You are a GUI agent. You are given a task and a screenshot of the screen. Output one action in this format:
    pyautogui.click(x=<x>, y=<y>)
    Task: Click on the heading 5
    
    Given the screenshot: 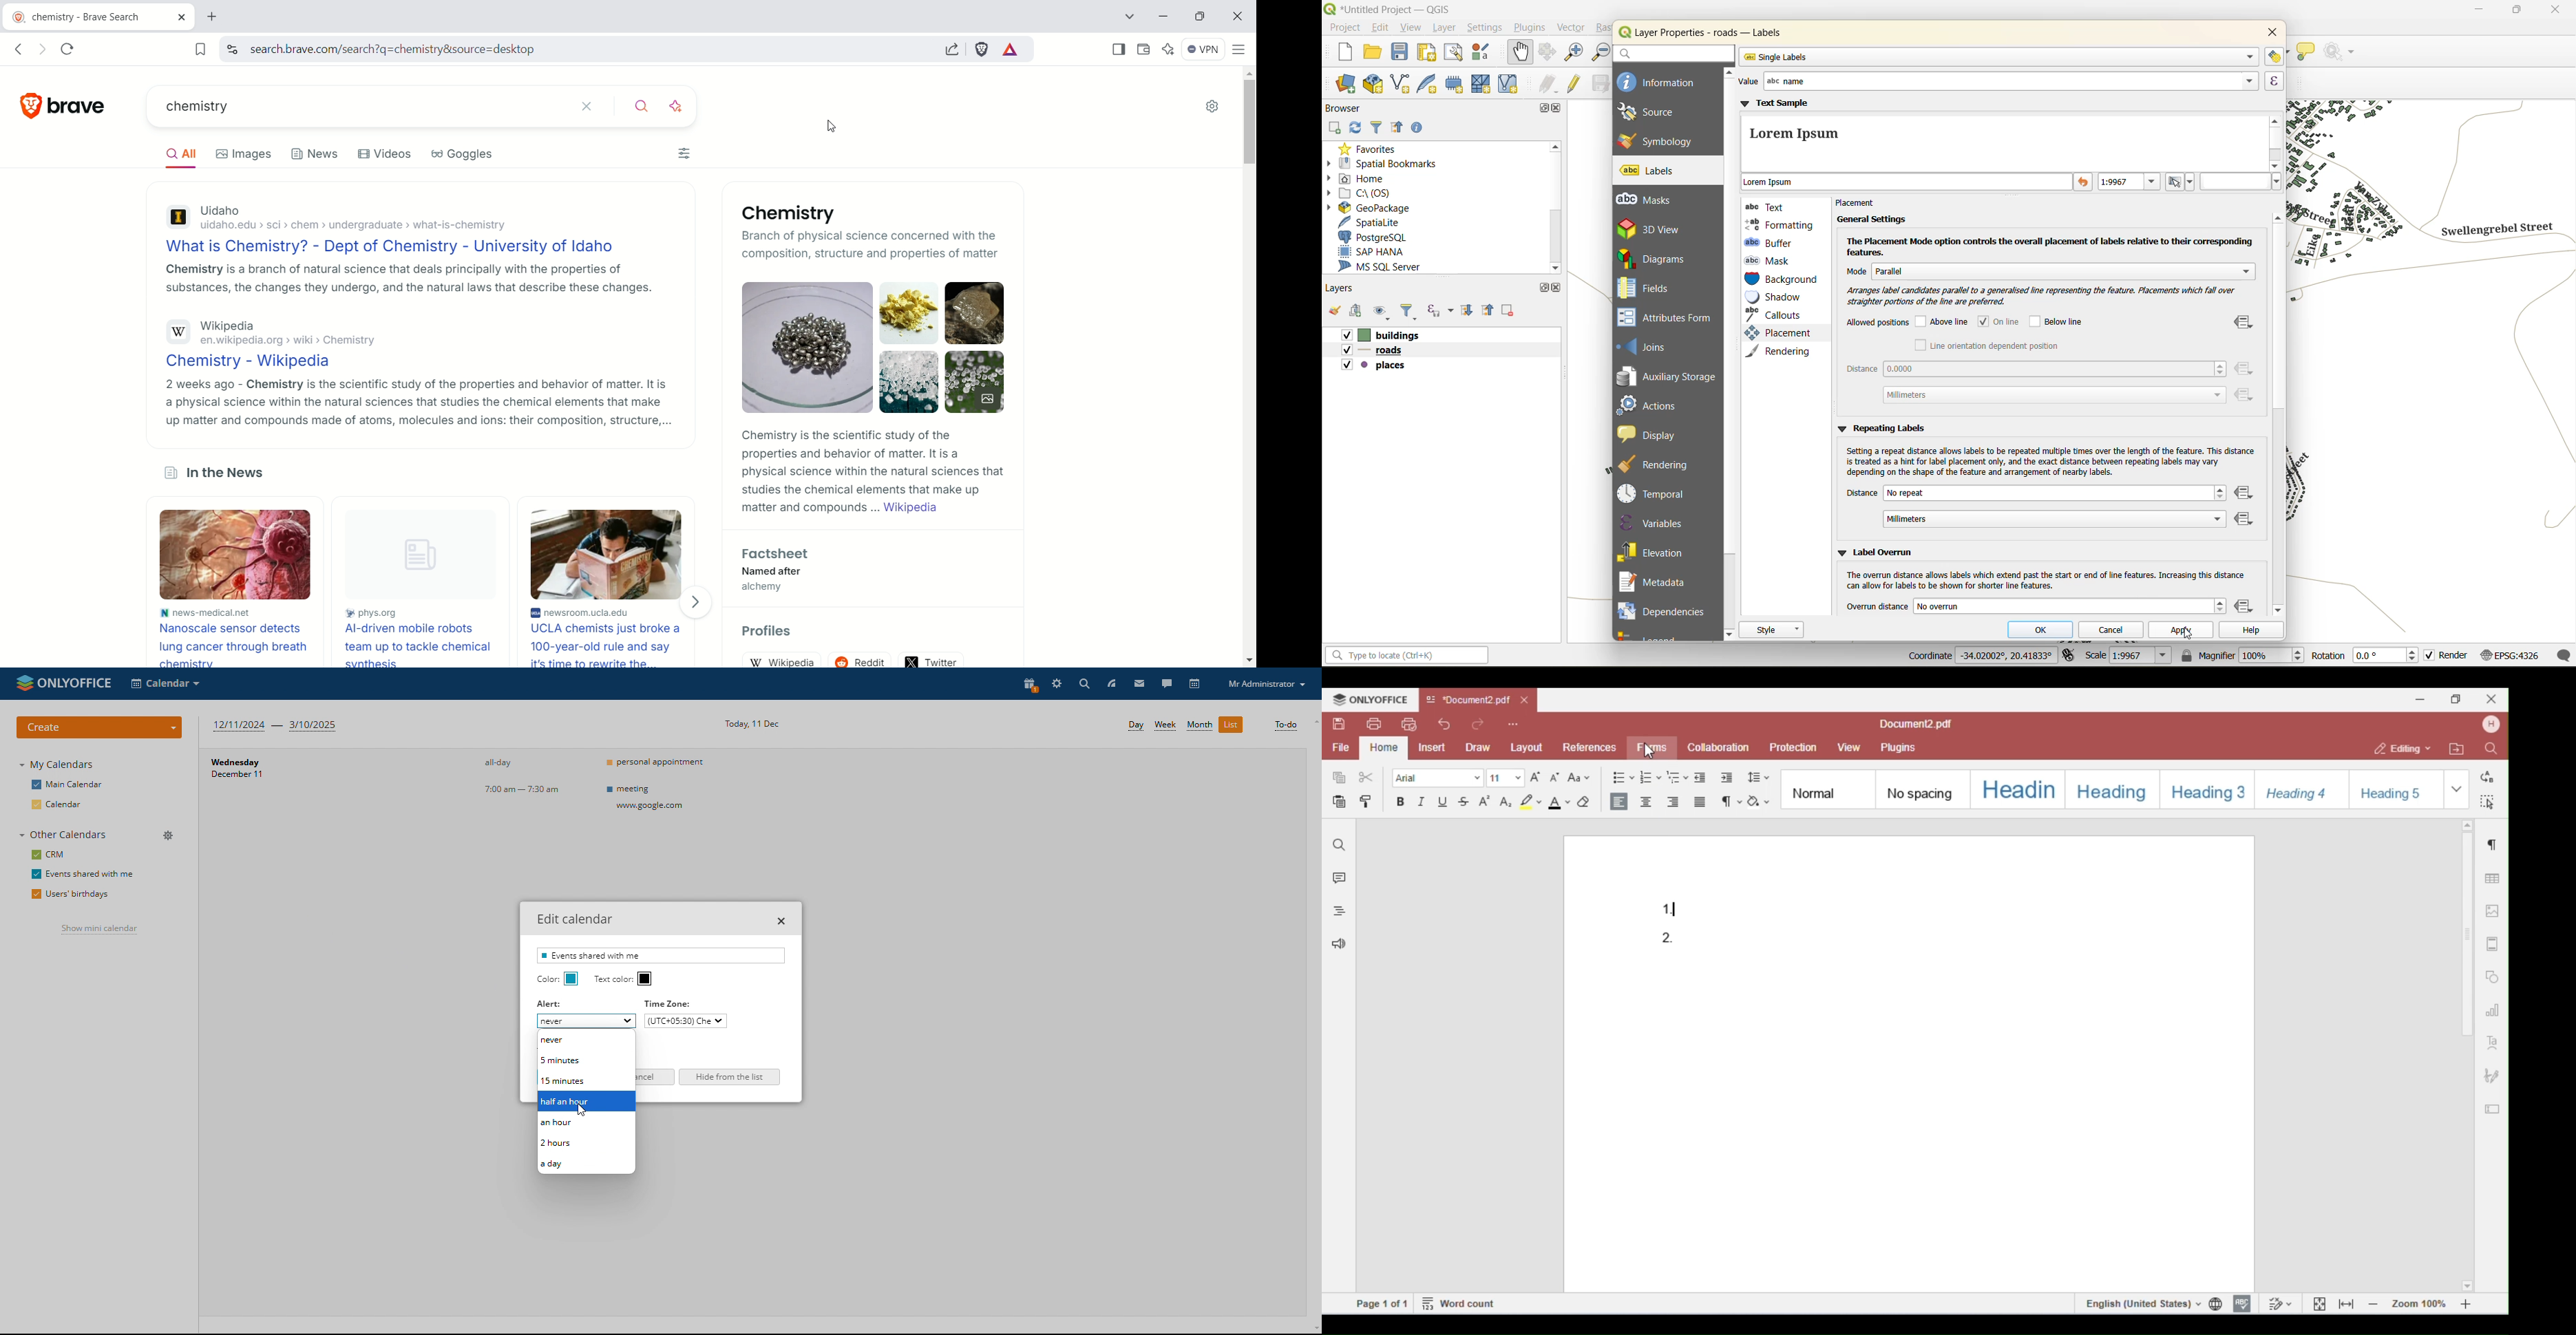 What is the action you would take?
    pyautogui.click(x=2394, y=788)
    